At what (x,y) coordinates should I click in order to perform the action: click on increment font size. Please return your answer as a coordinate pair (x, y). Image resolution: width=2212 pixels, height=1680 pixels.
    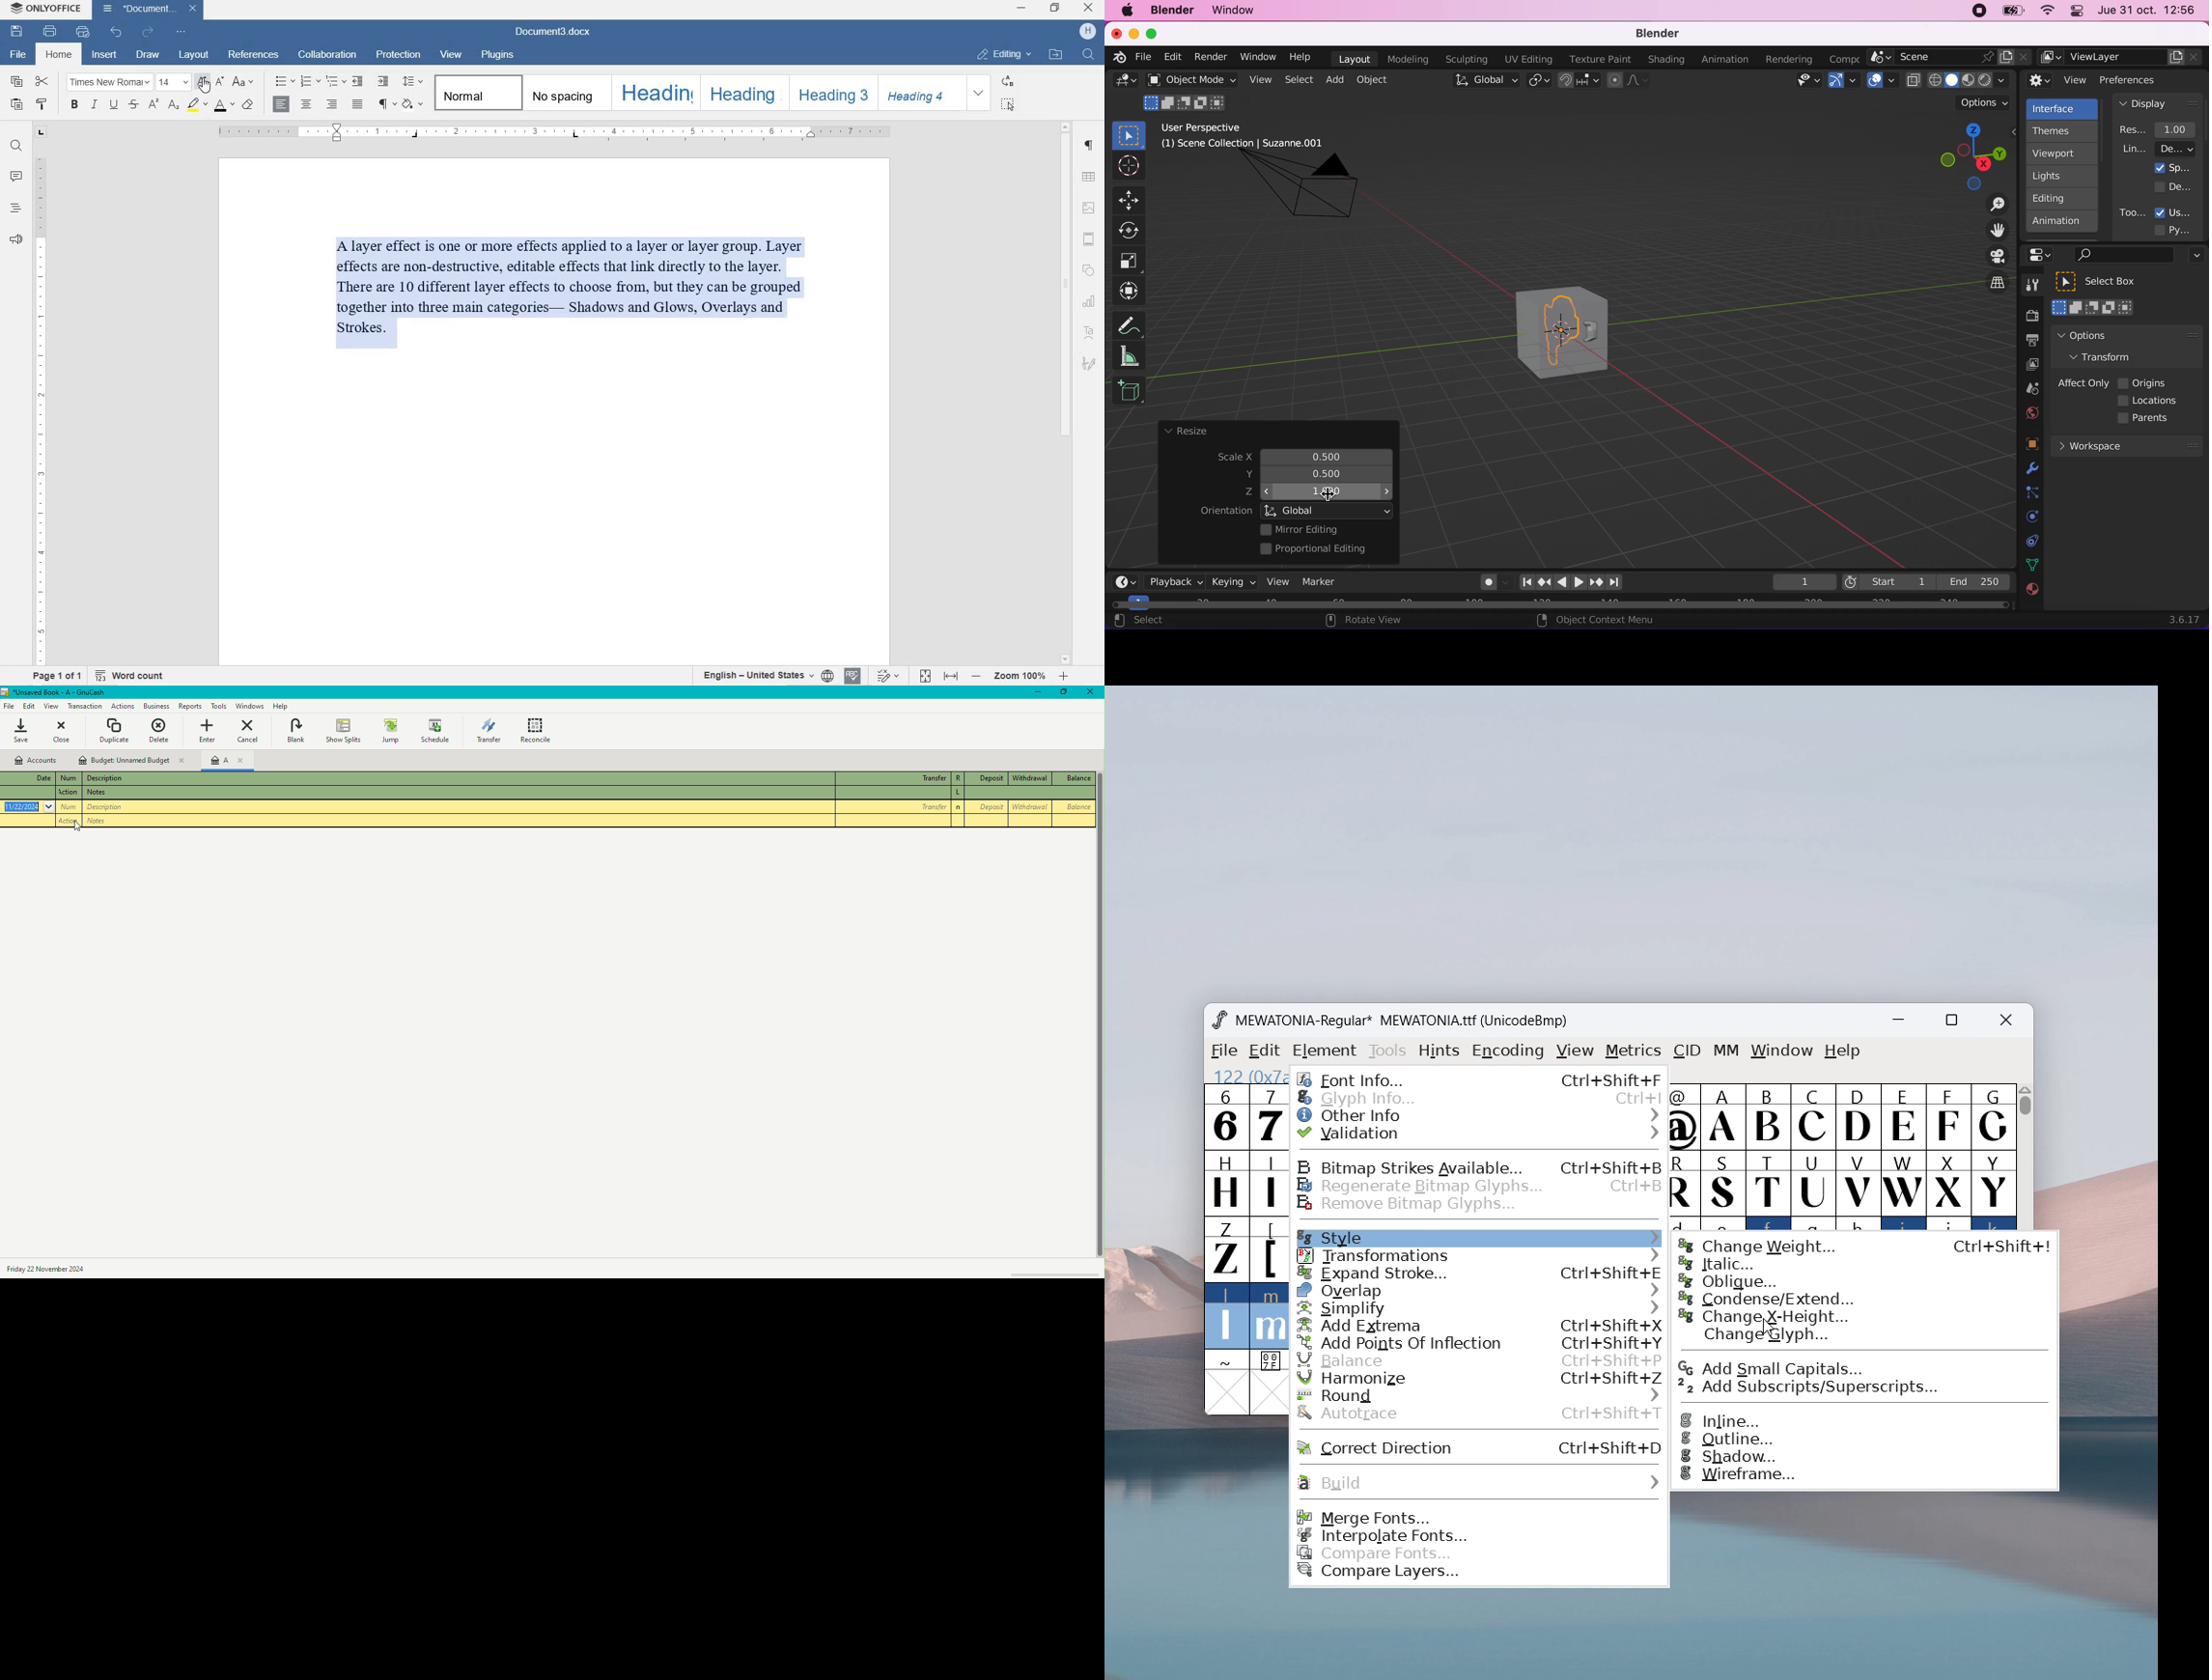
    Looking at the image, I should click on (202, 82).